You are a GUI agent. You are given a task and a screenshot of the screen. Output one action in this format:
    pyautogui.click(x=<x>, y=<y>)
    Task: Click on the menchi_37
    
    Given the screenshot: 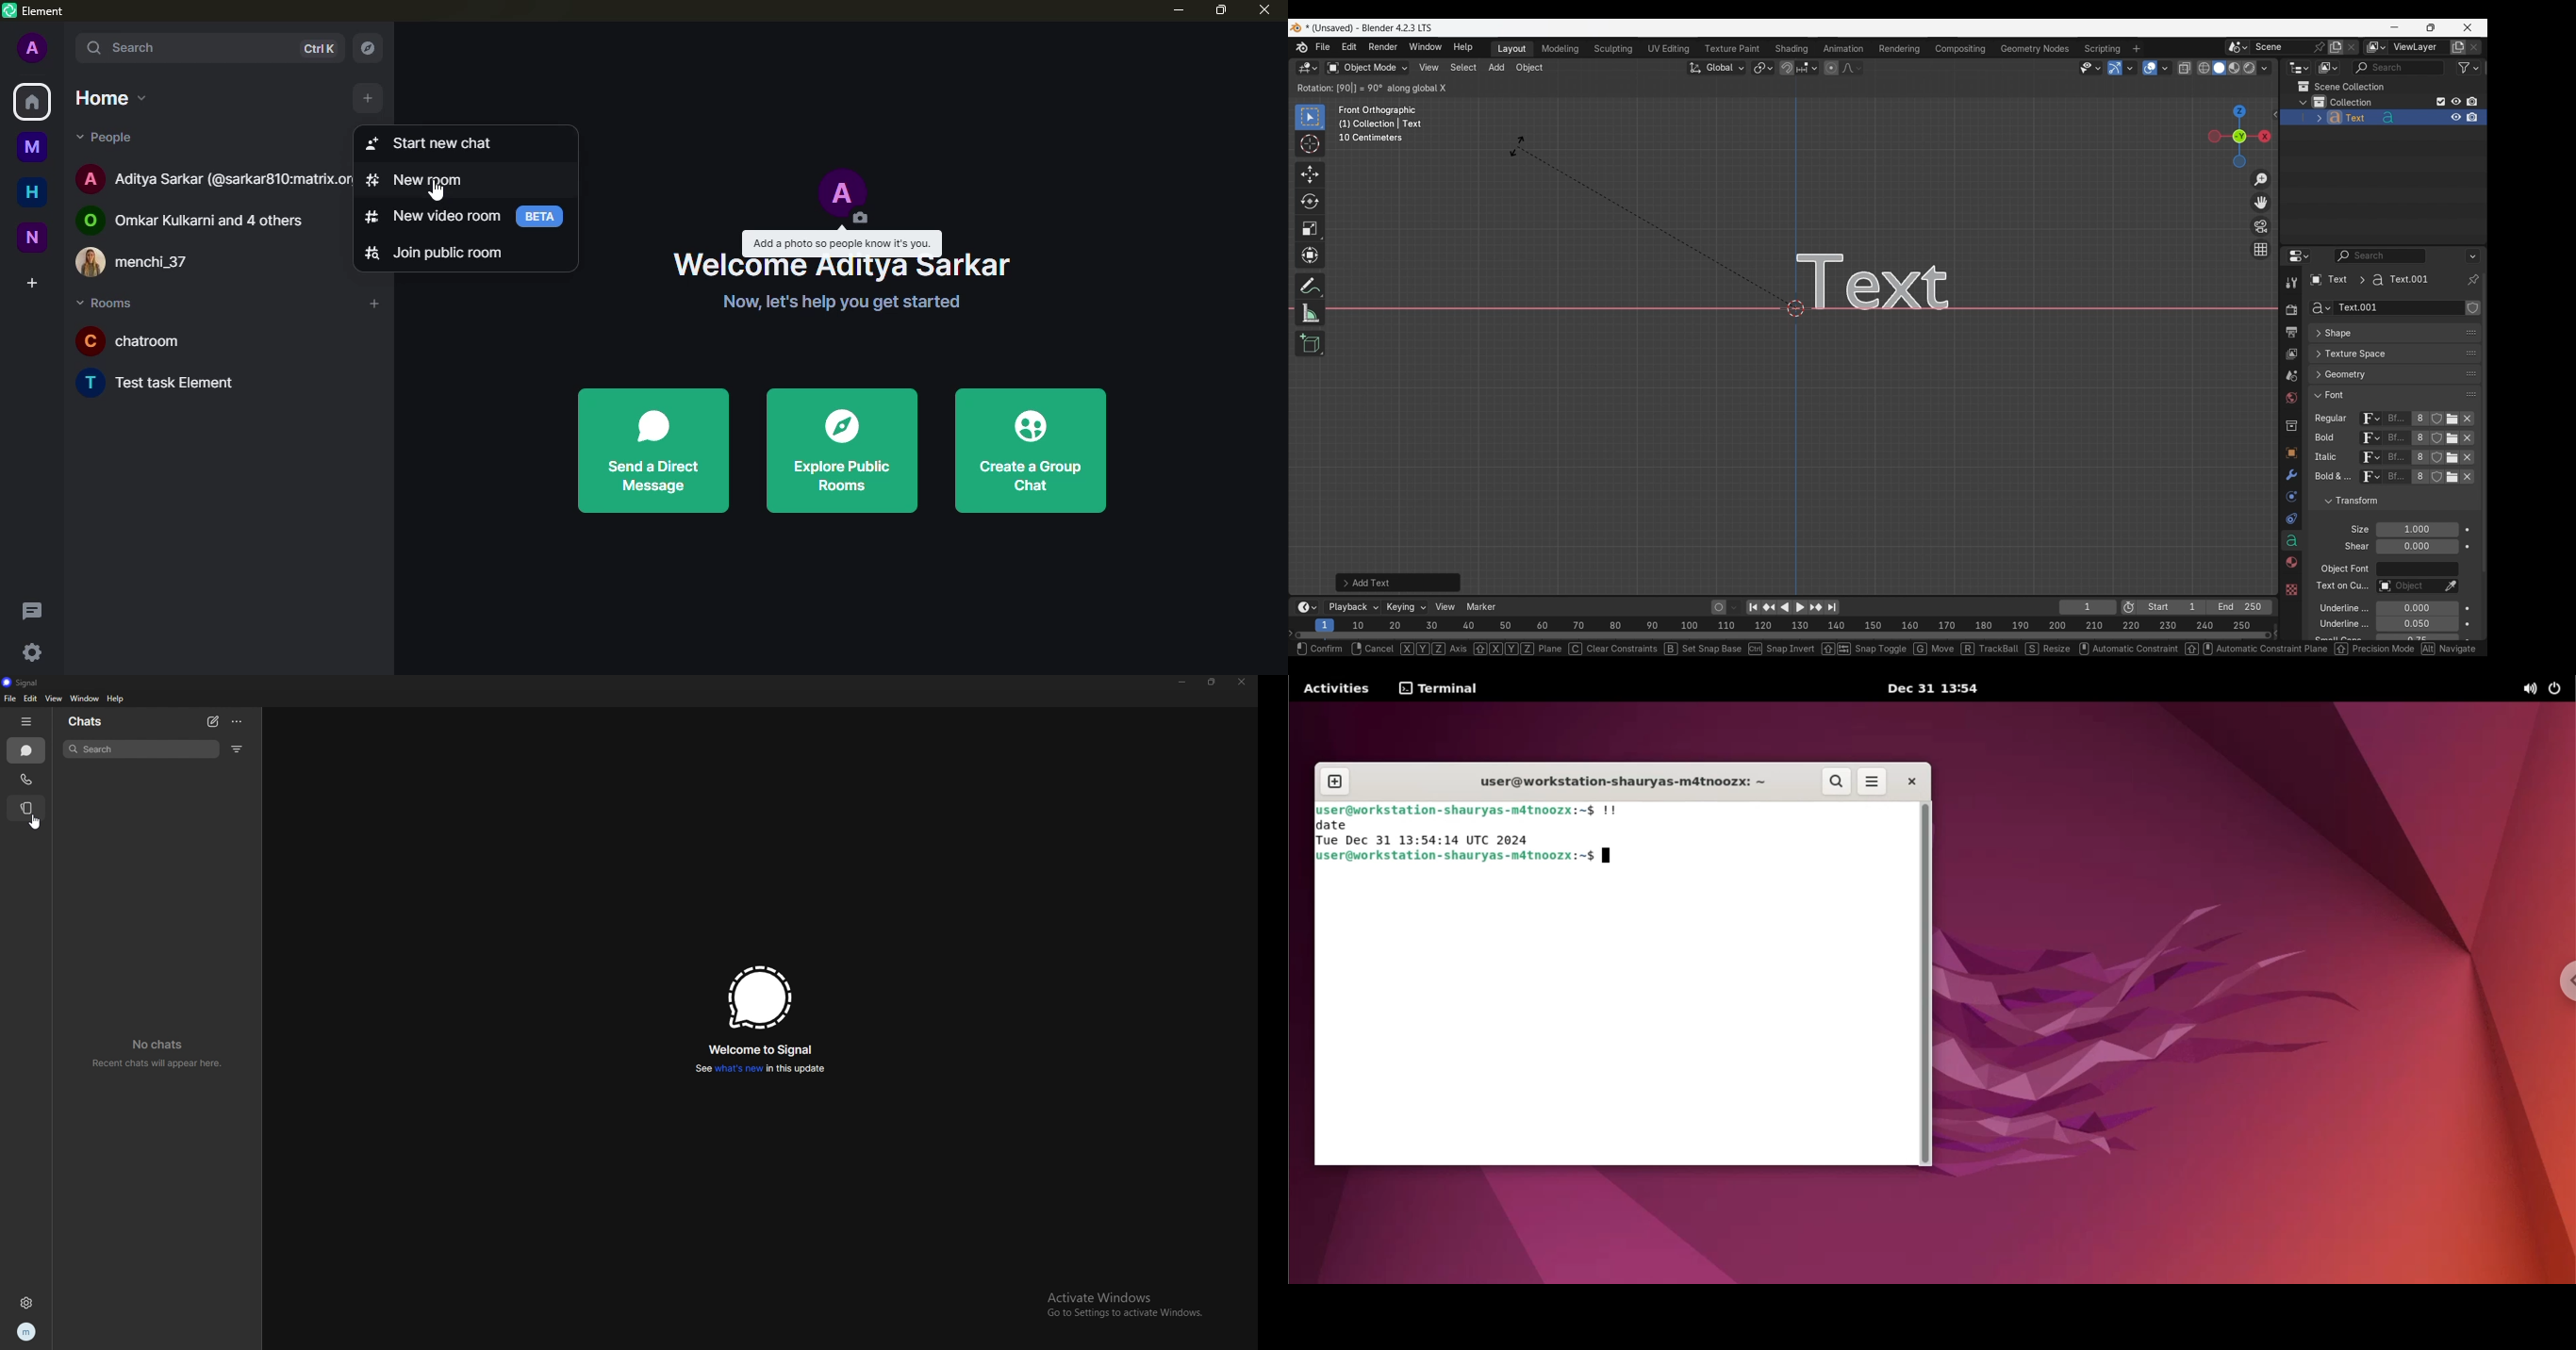 What is the action you would take?
    pyautogui.click(x=134, y=262)
    